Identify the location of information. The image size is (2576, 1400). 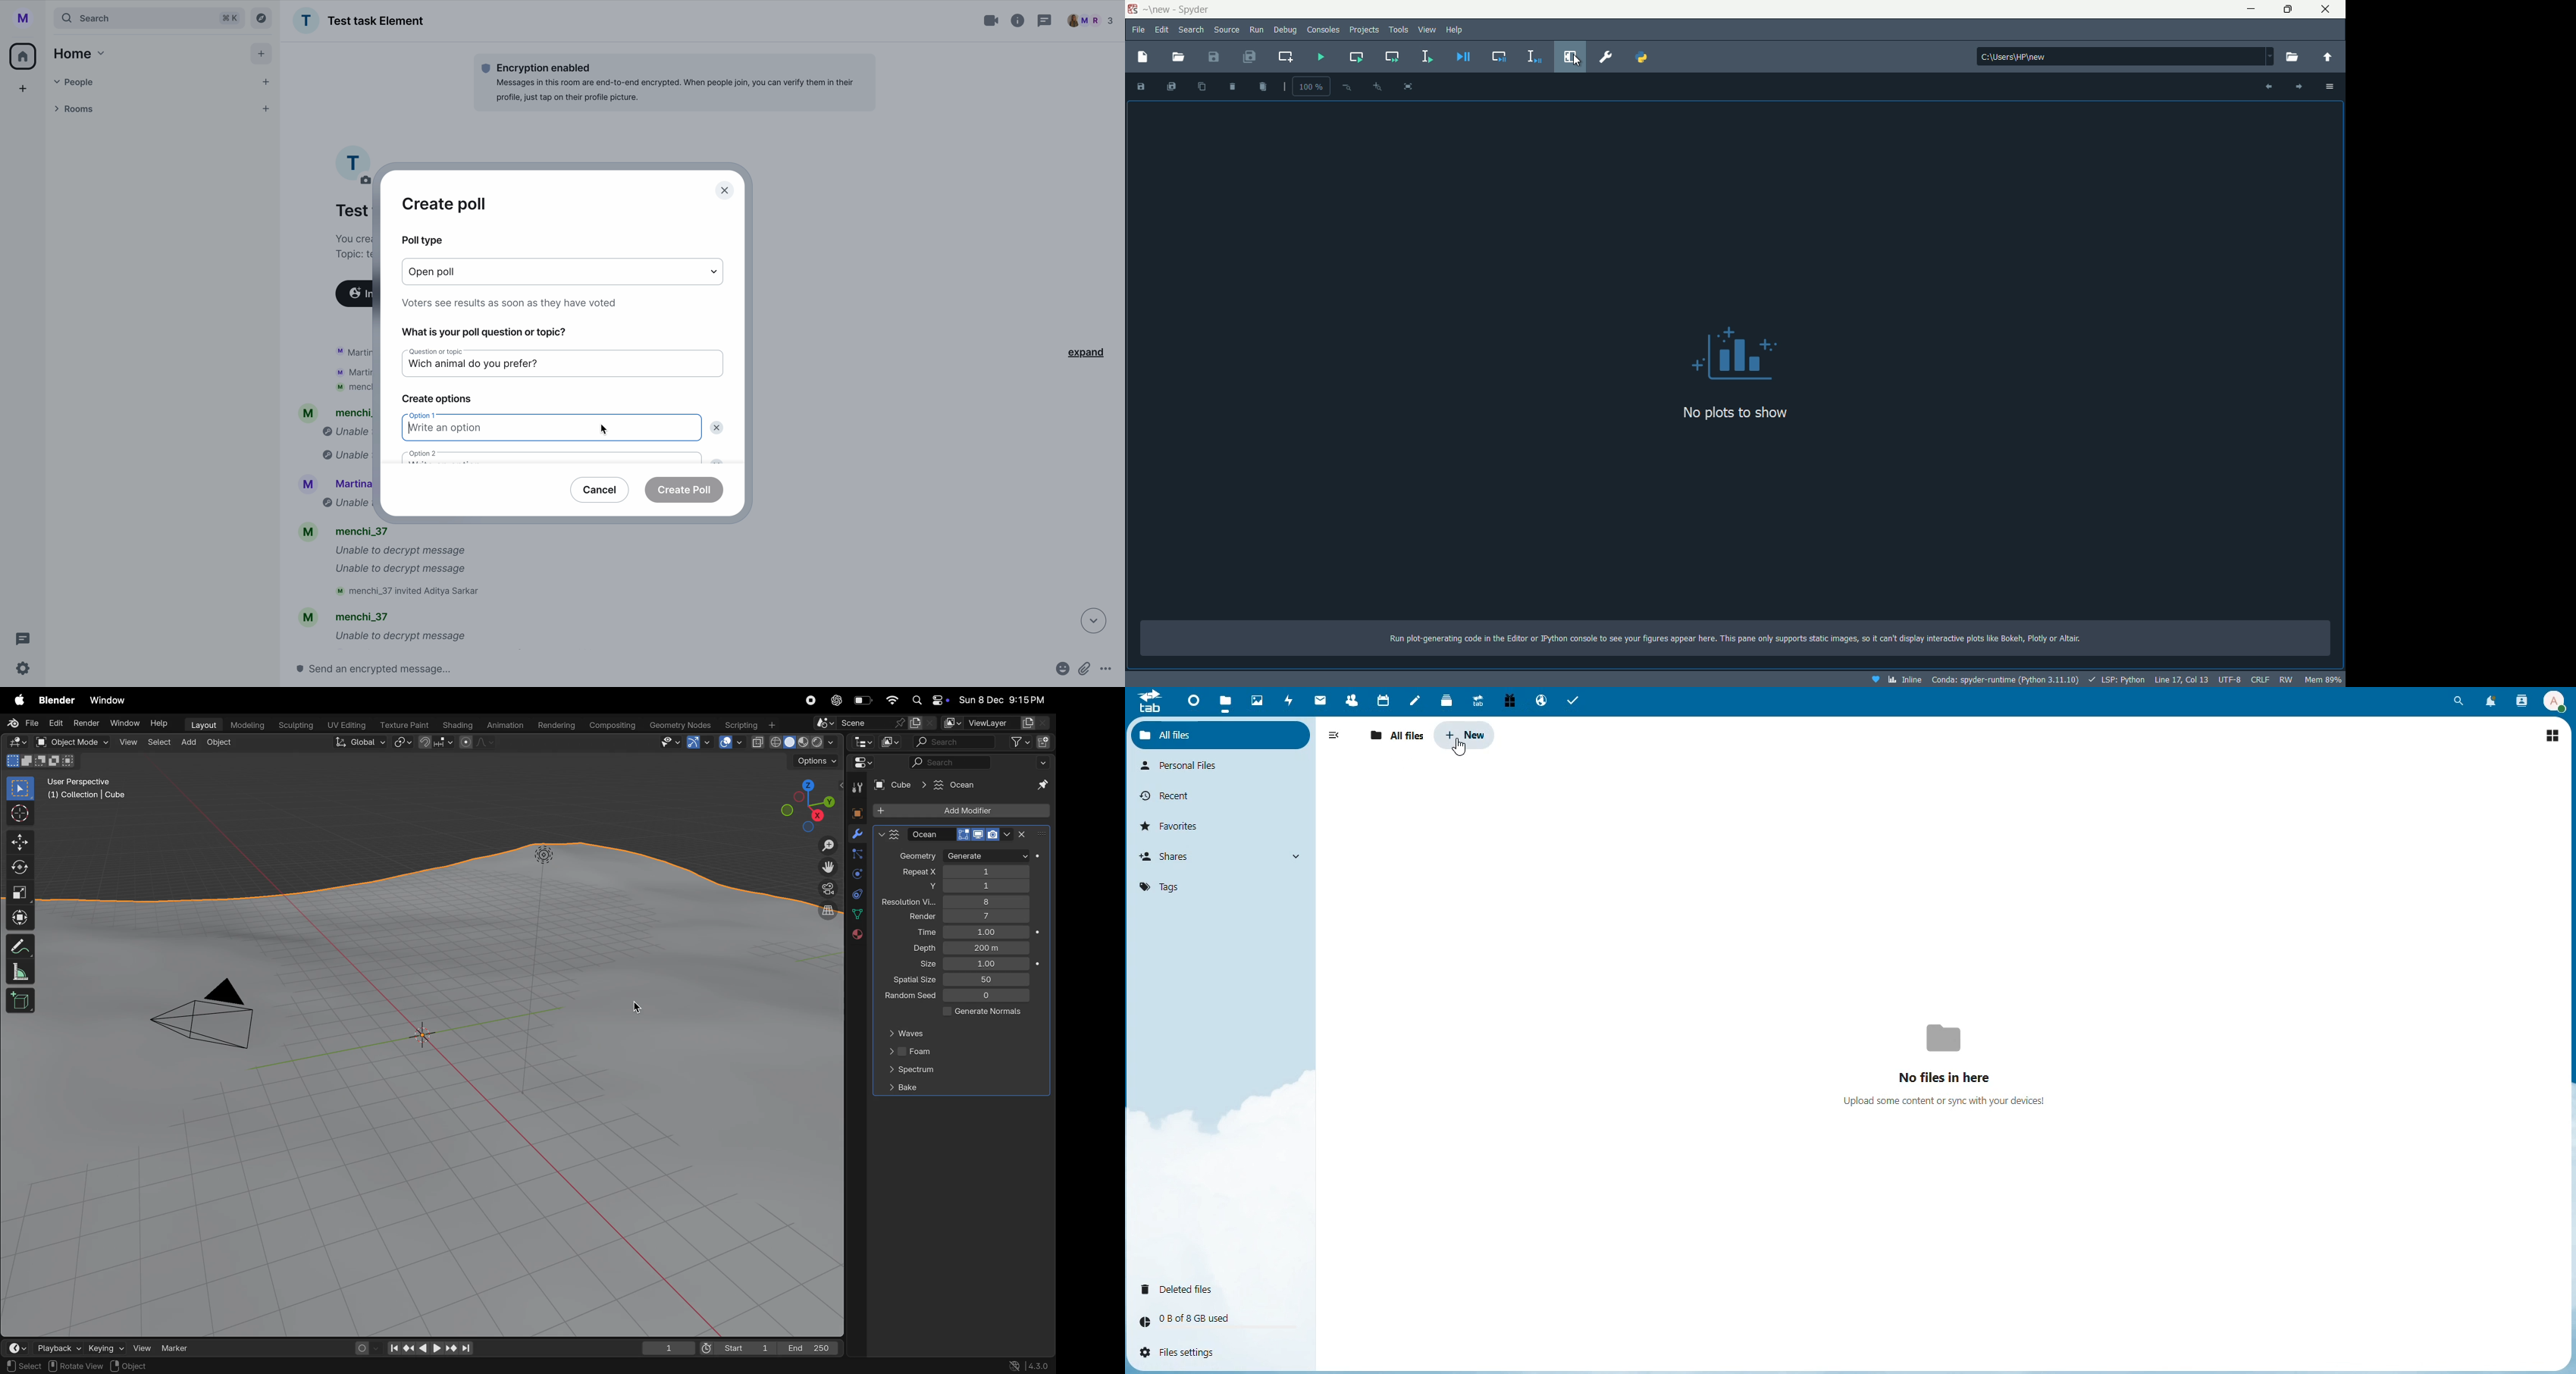
(1019, 19).